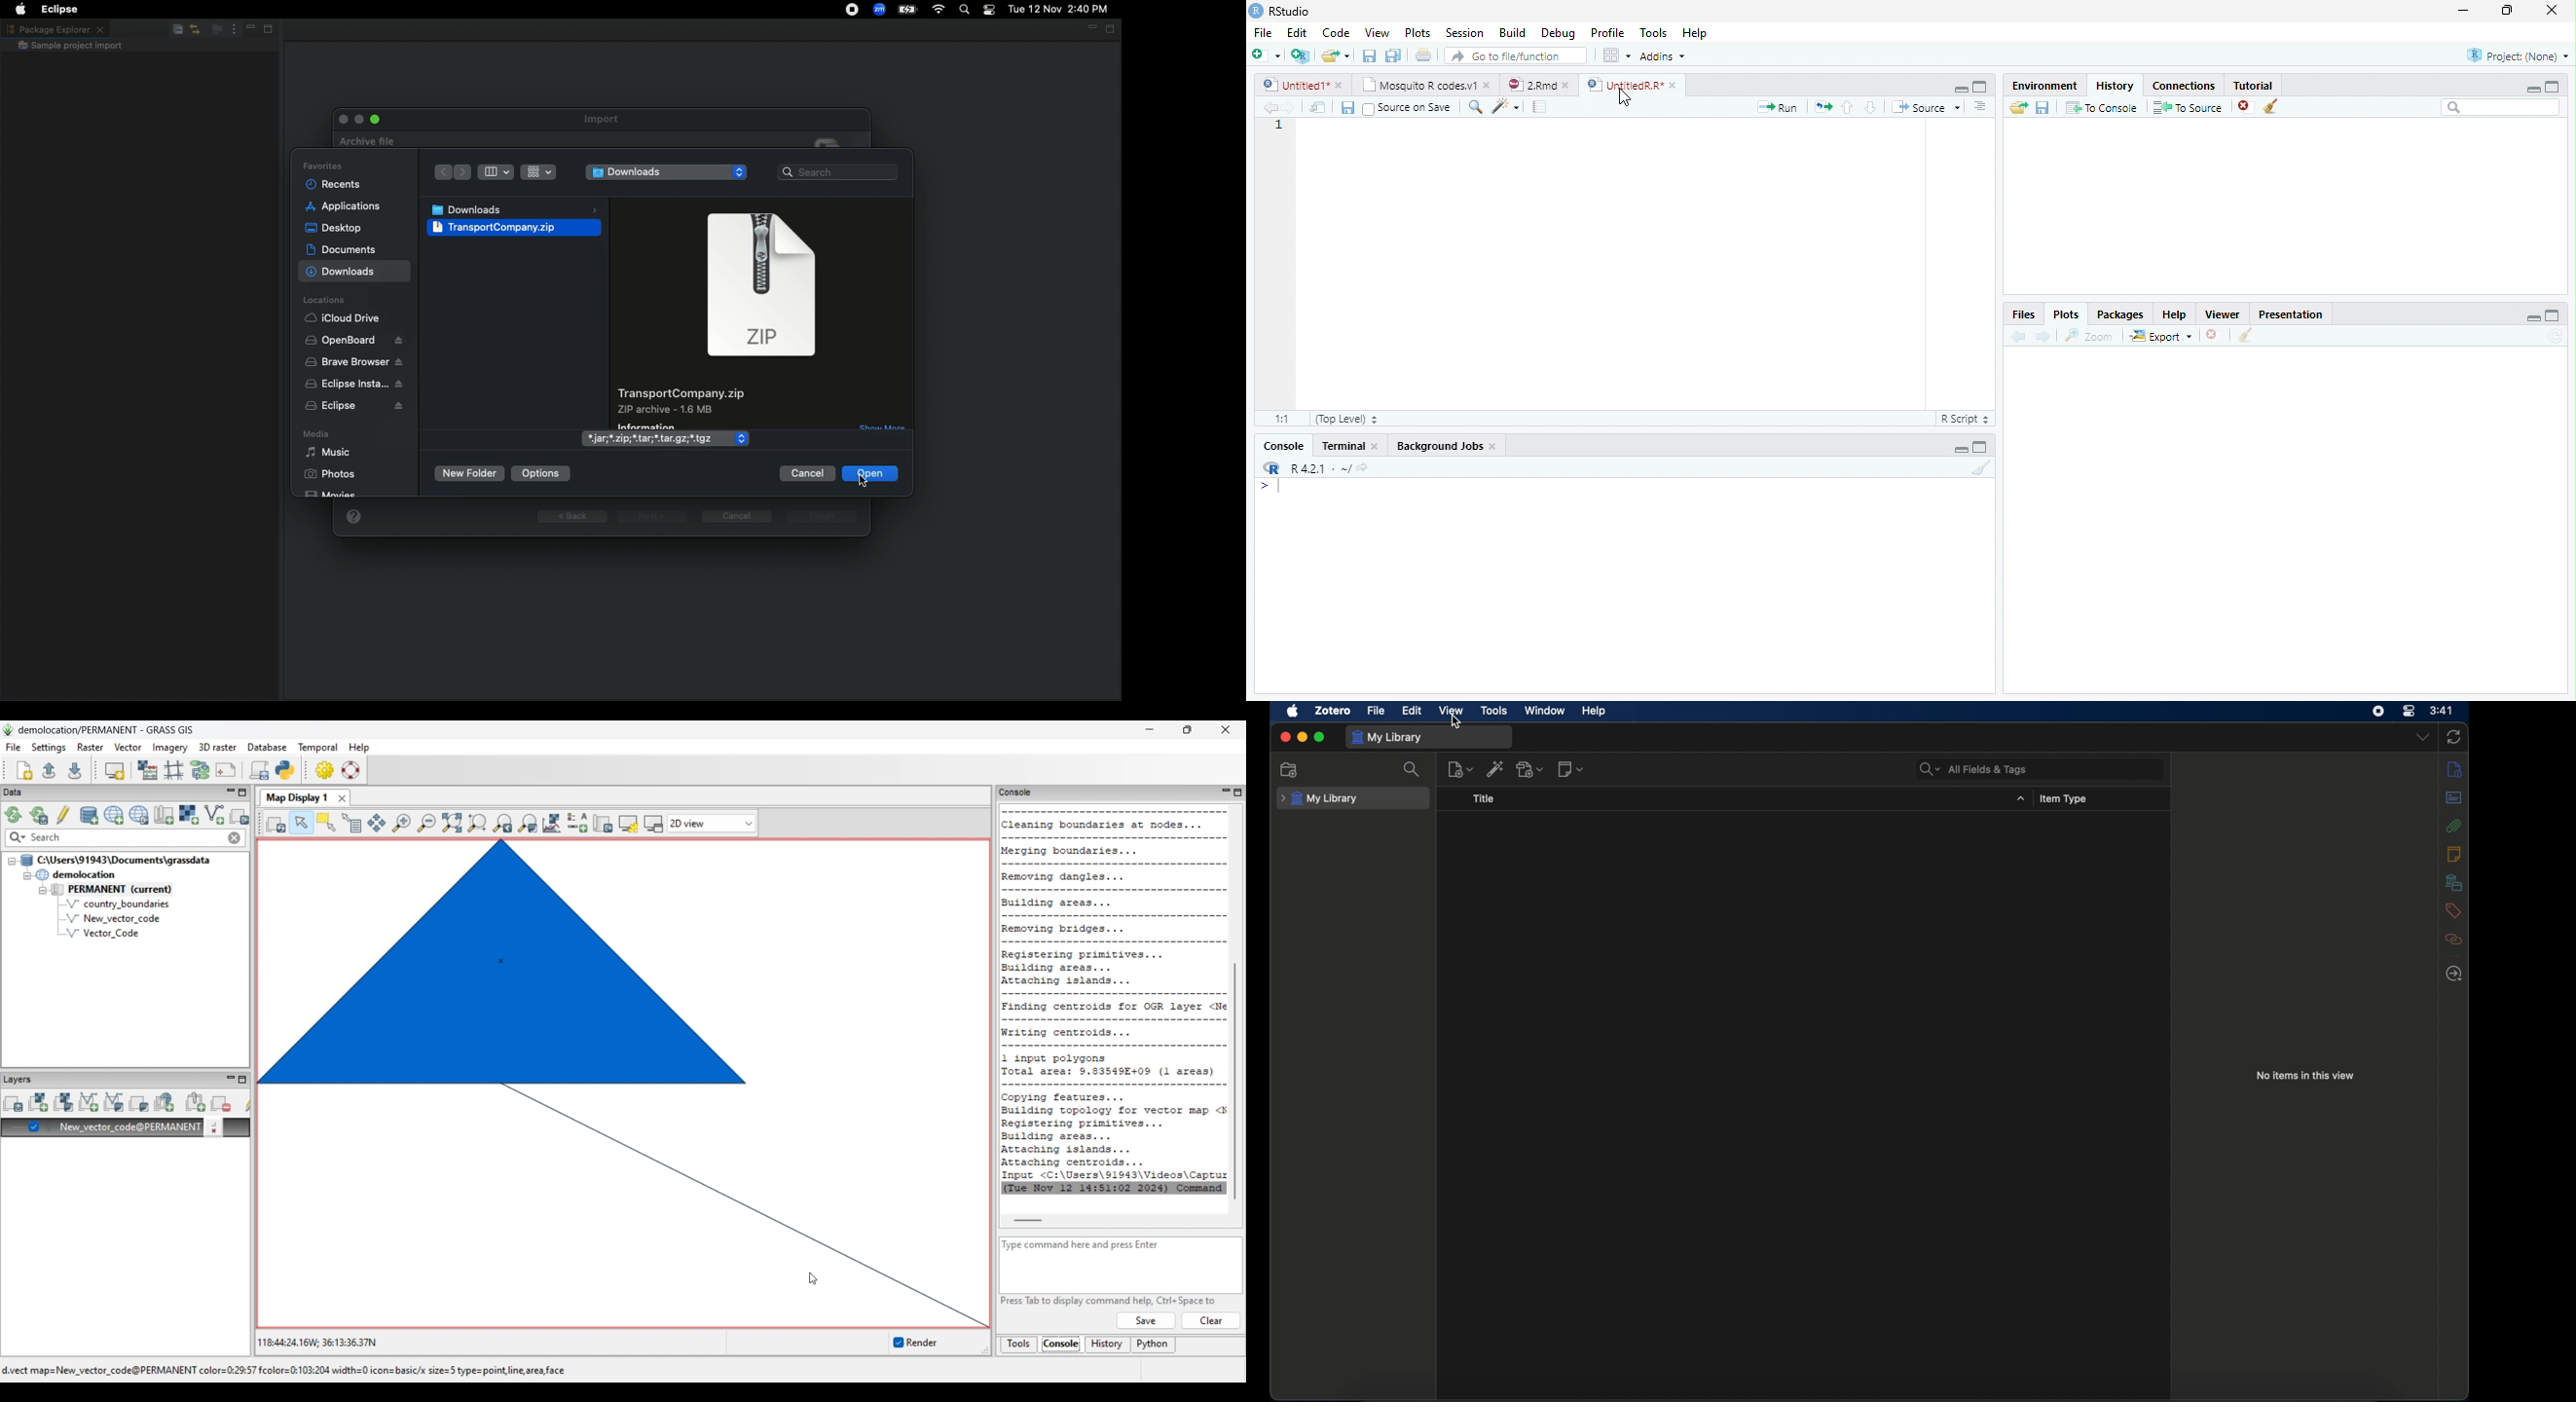 The width and height of the screenshot is (2576, 1428). I want to click on Session, so click(1464, 33).